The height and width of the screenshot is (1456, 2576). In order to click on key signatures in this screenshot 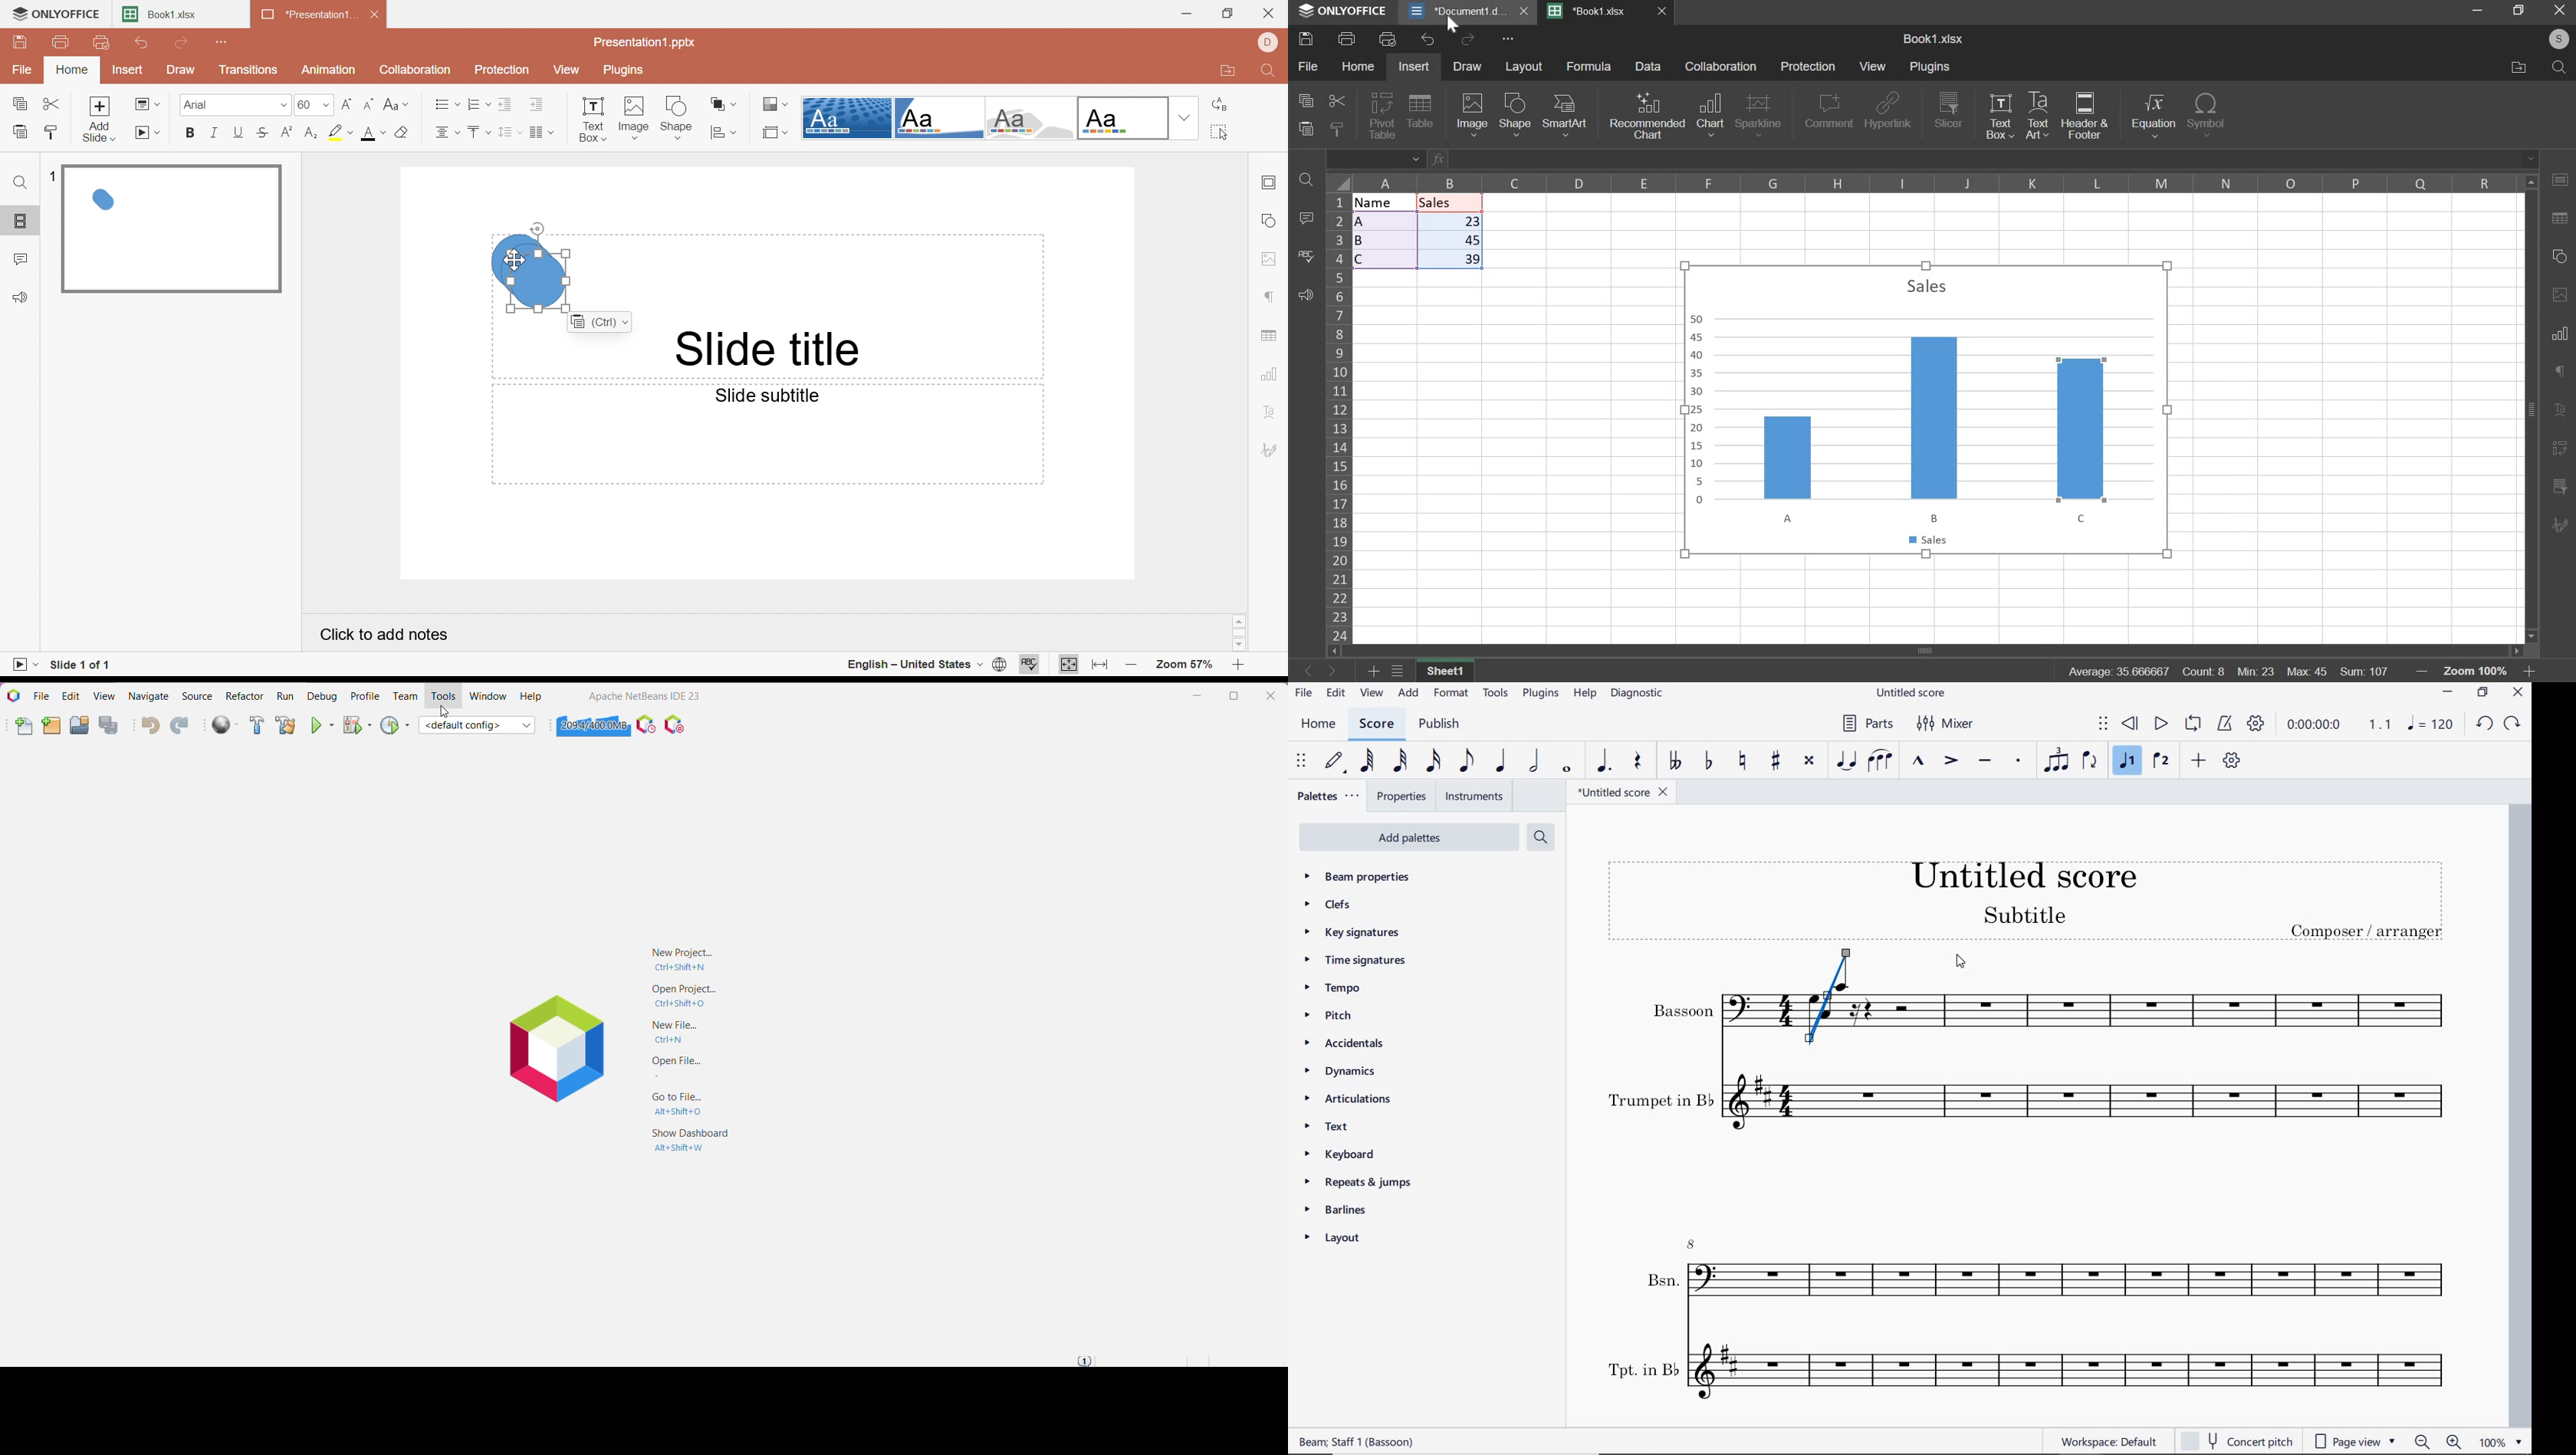, I will do `click(1349, 933)`.